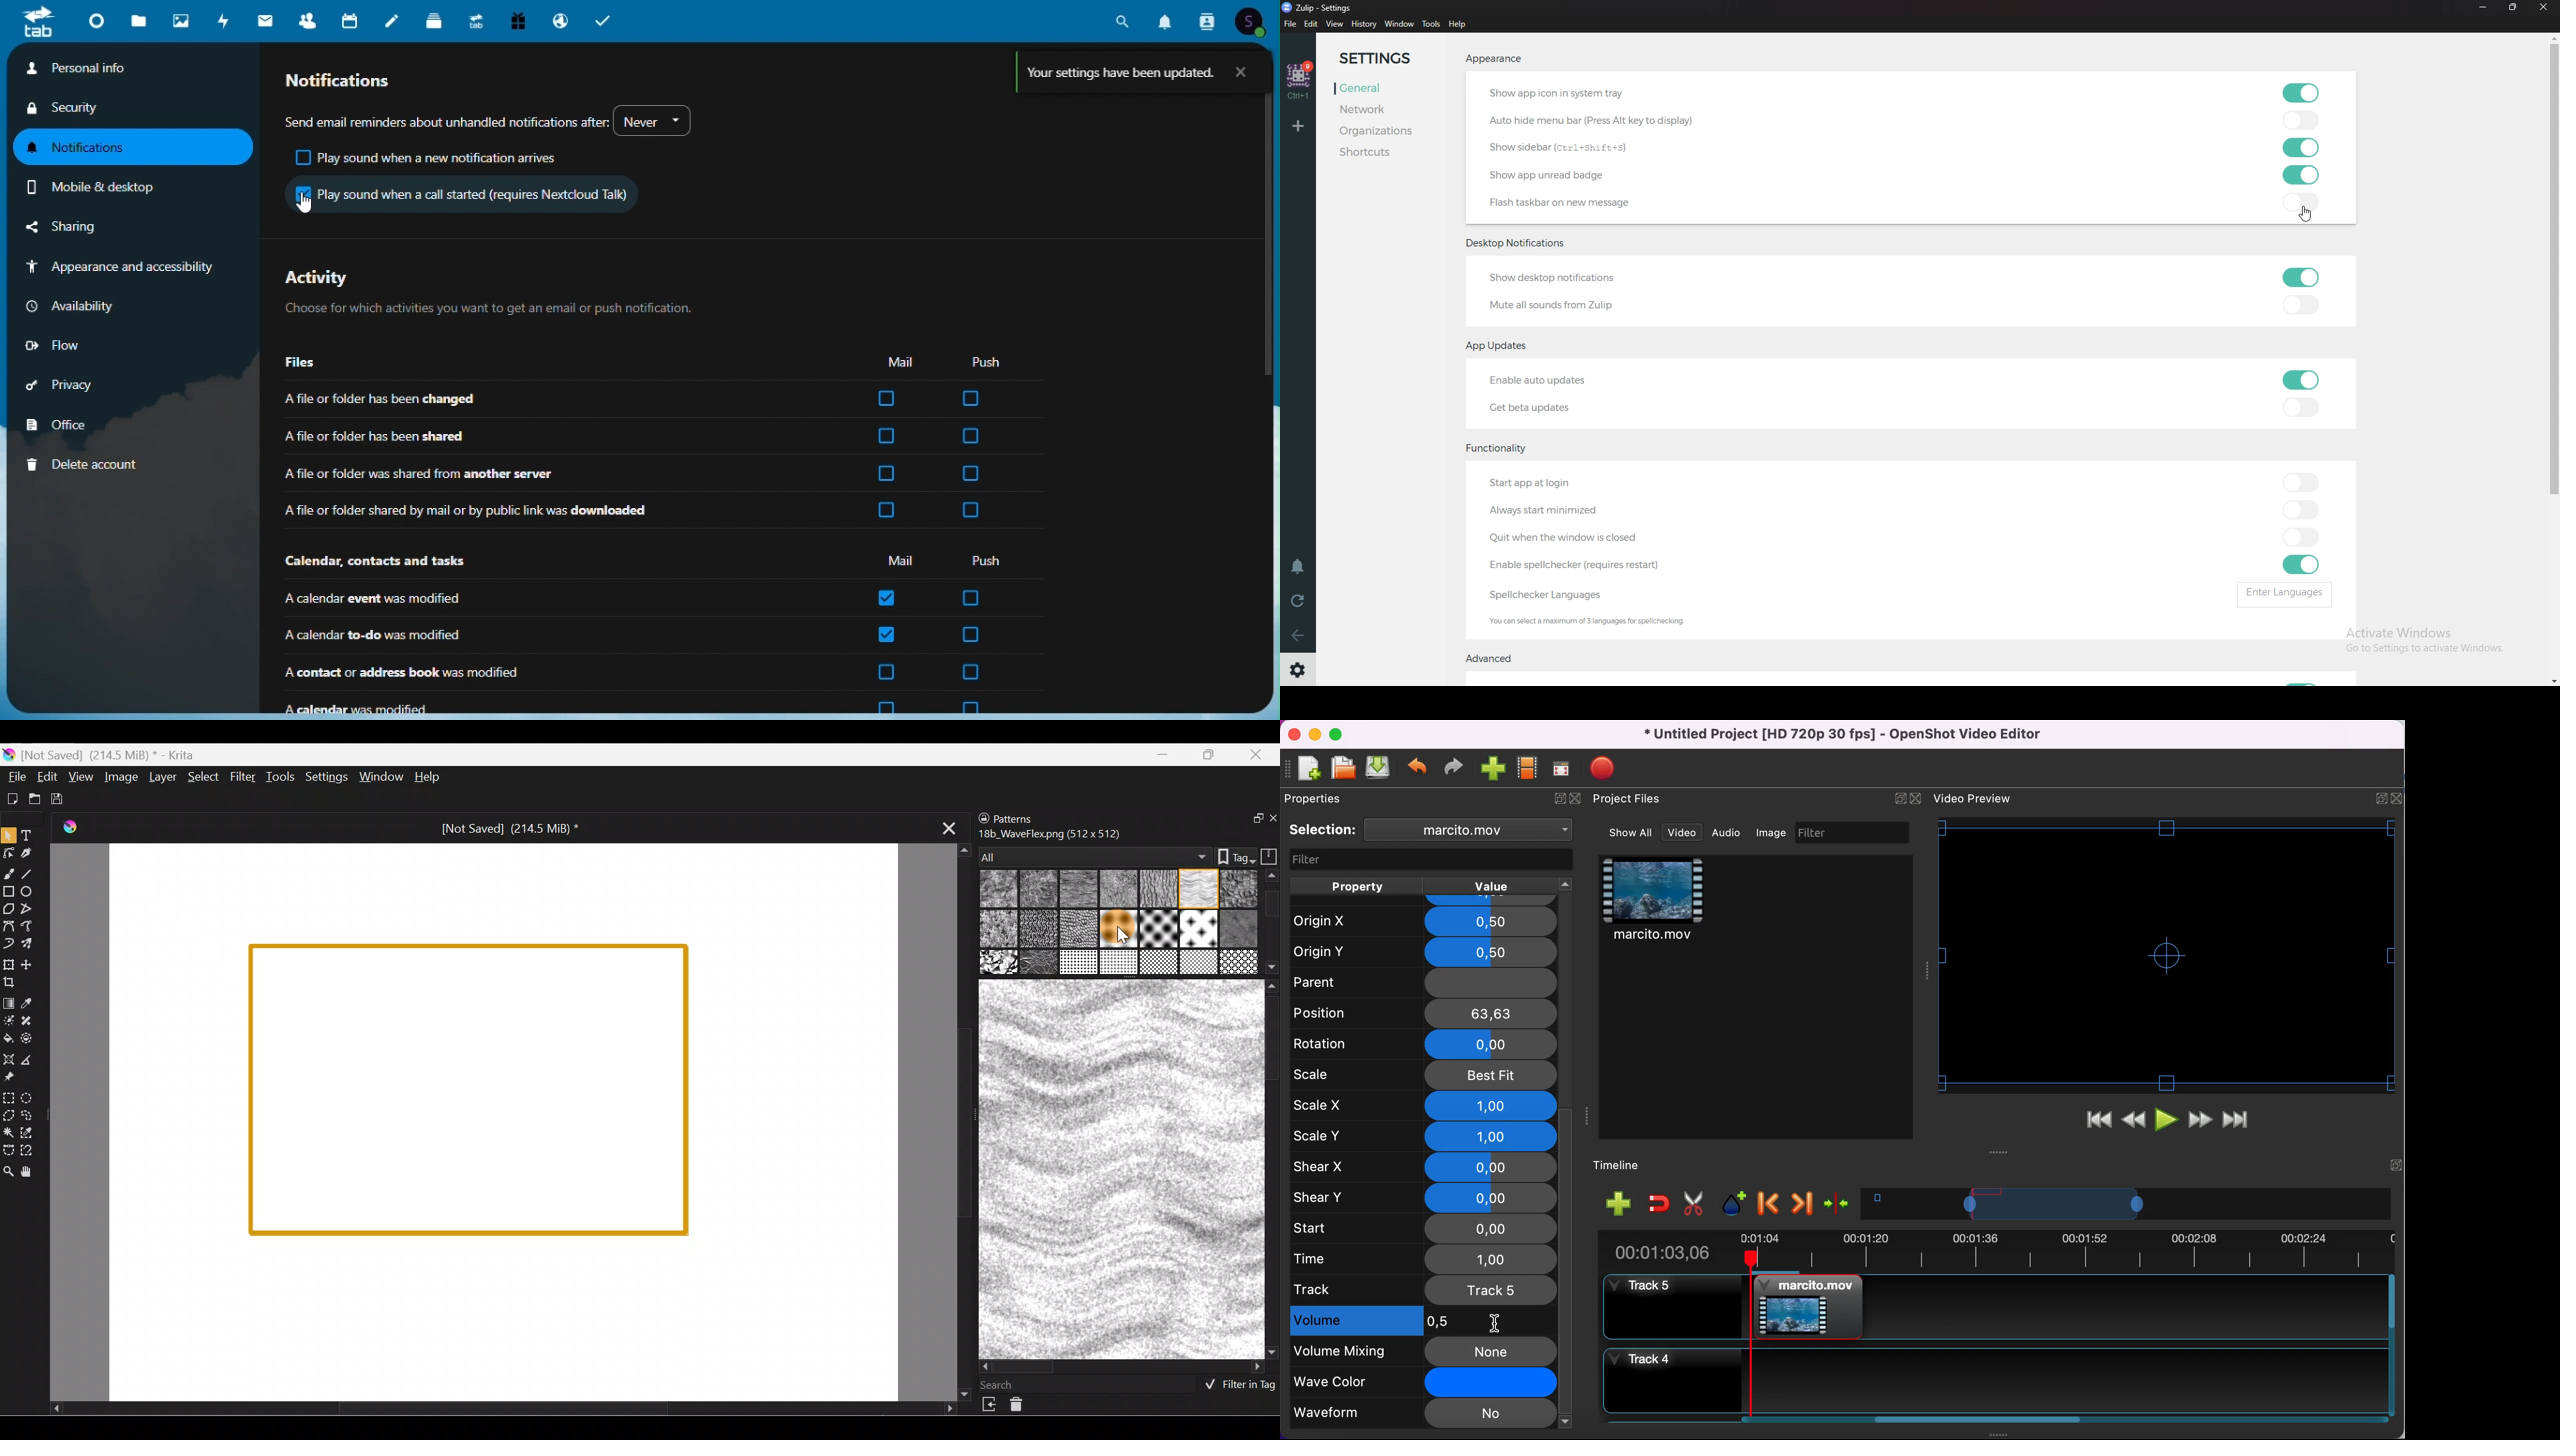 Image resolution: width=2576 pixels, height=1456 pixels. Describe the element at coordinates (1474, 829) in the screenshot. I see `clip name` at that location.